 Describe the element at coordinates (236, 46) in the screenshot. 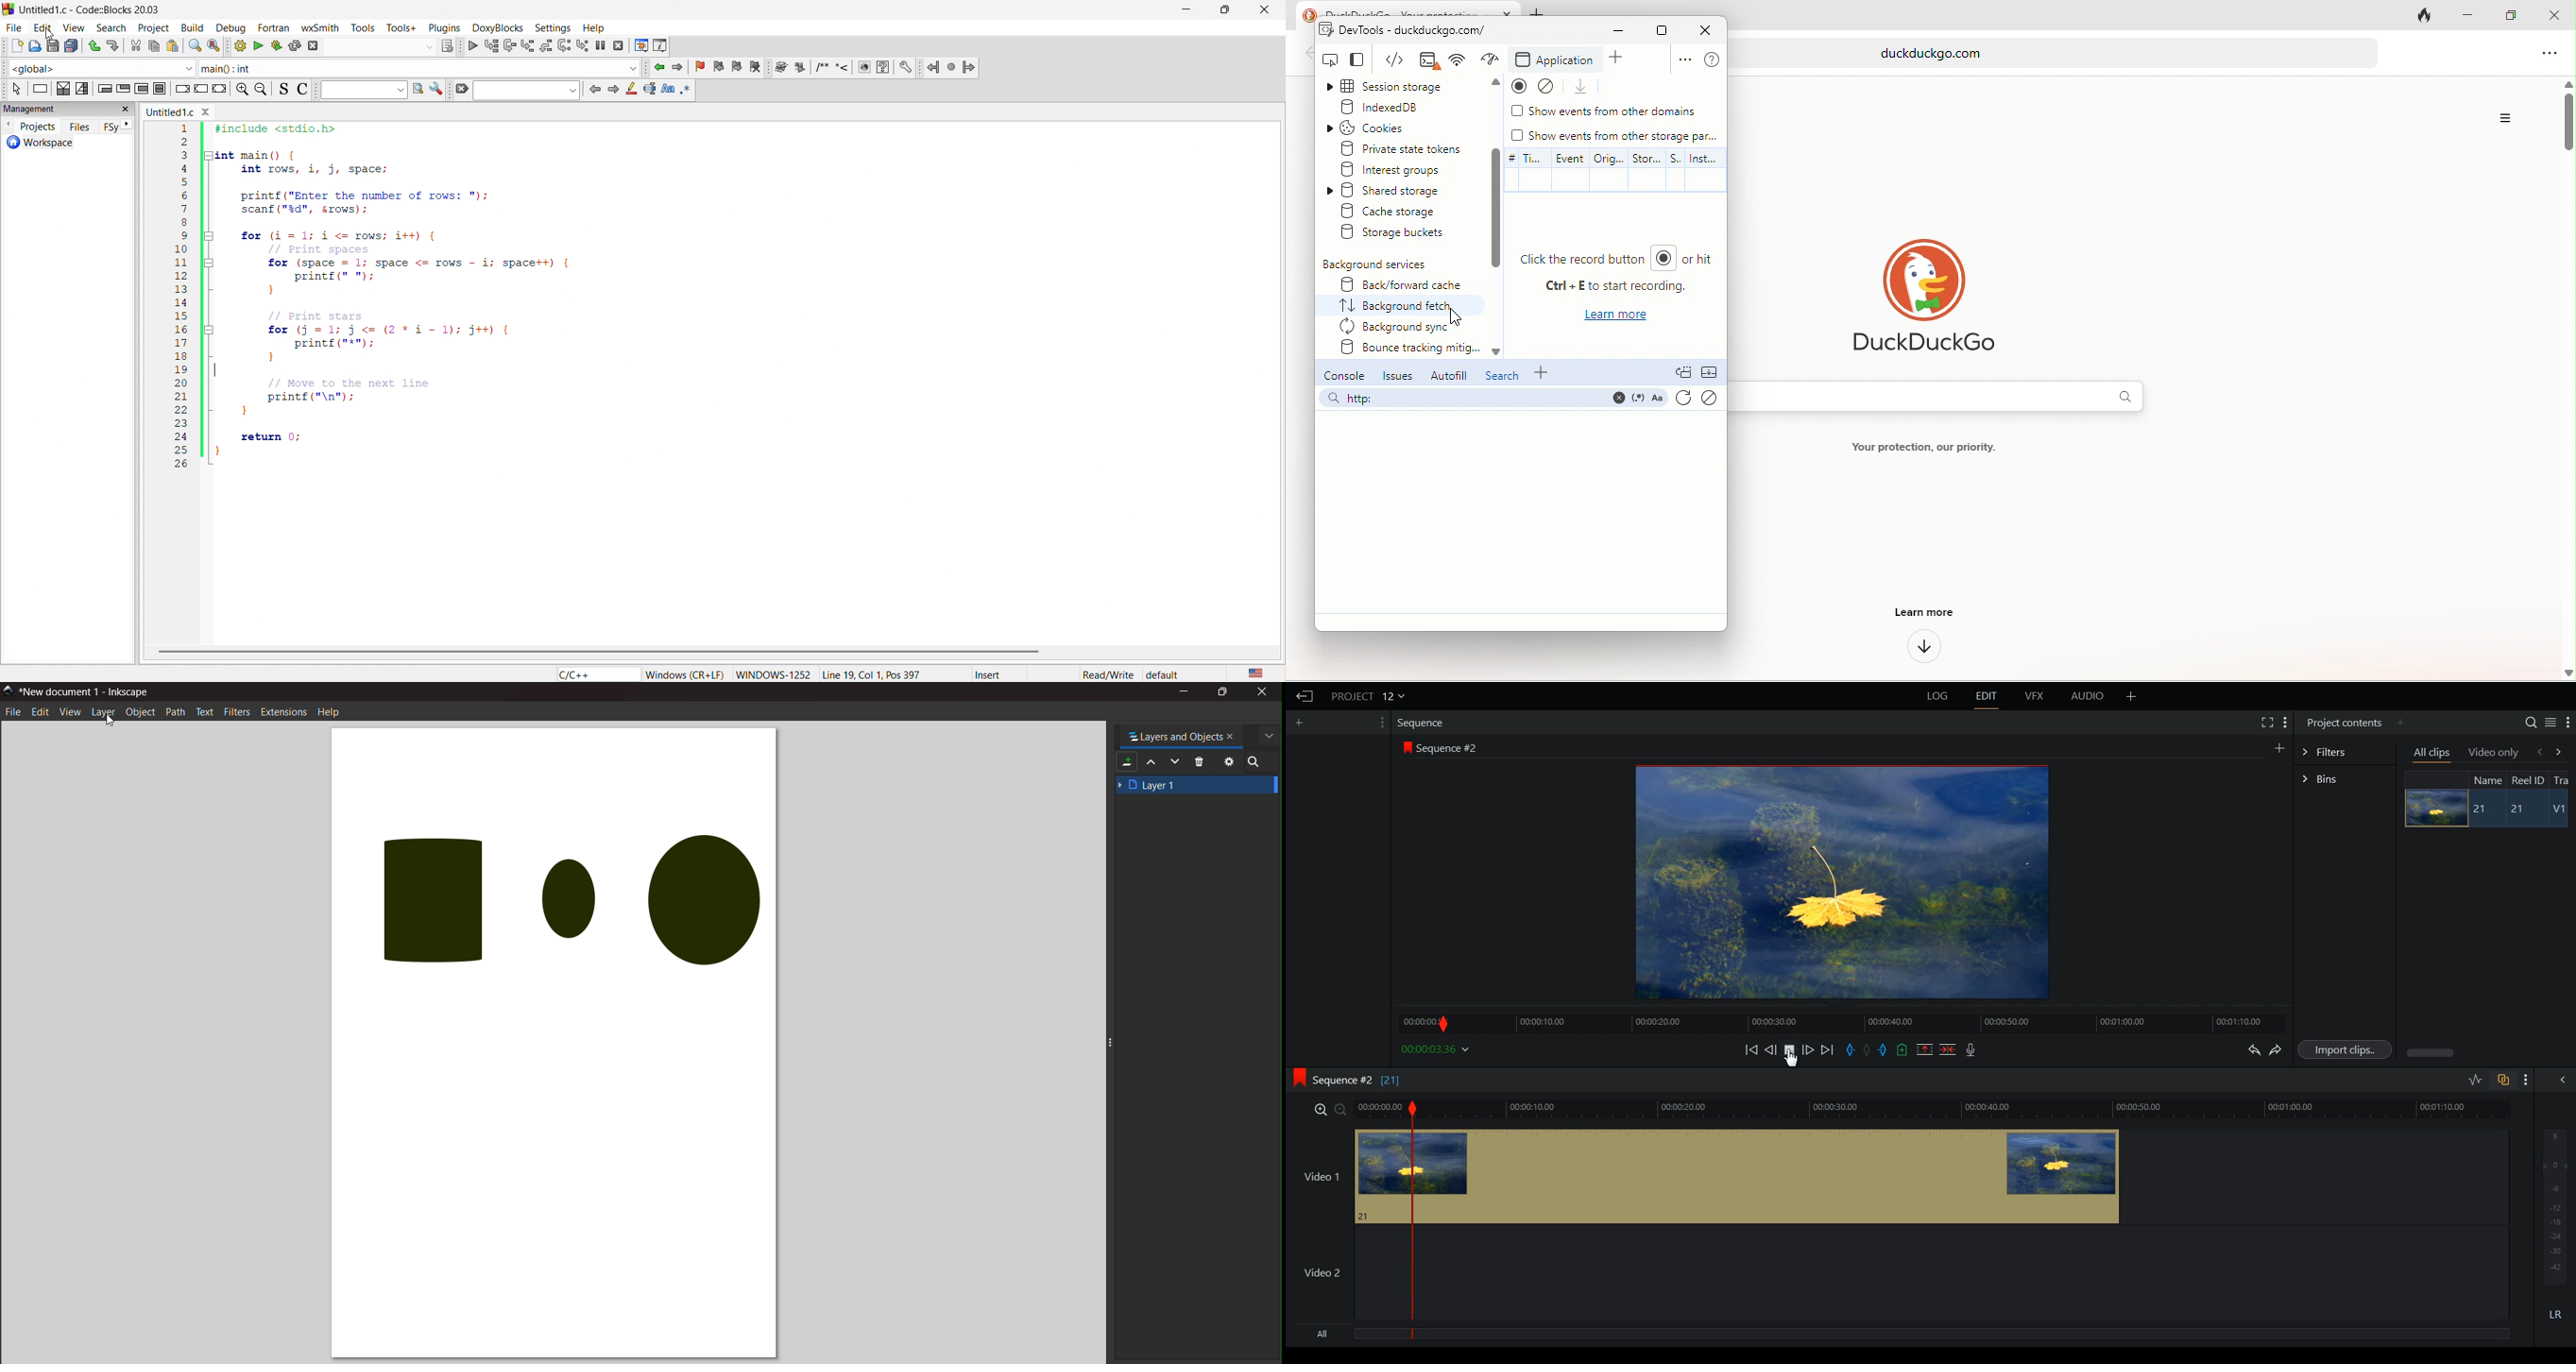

I see `build` at that location.